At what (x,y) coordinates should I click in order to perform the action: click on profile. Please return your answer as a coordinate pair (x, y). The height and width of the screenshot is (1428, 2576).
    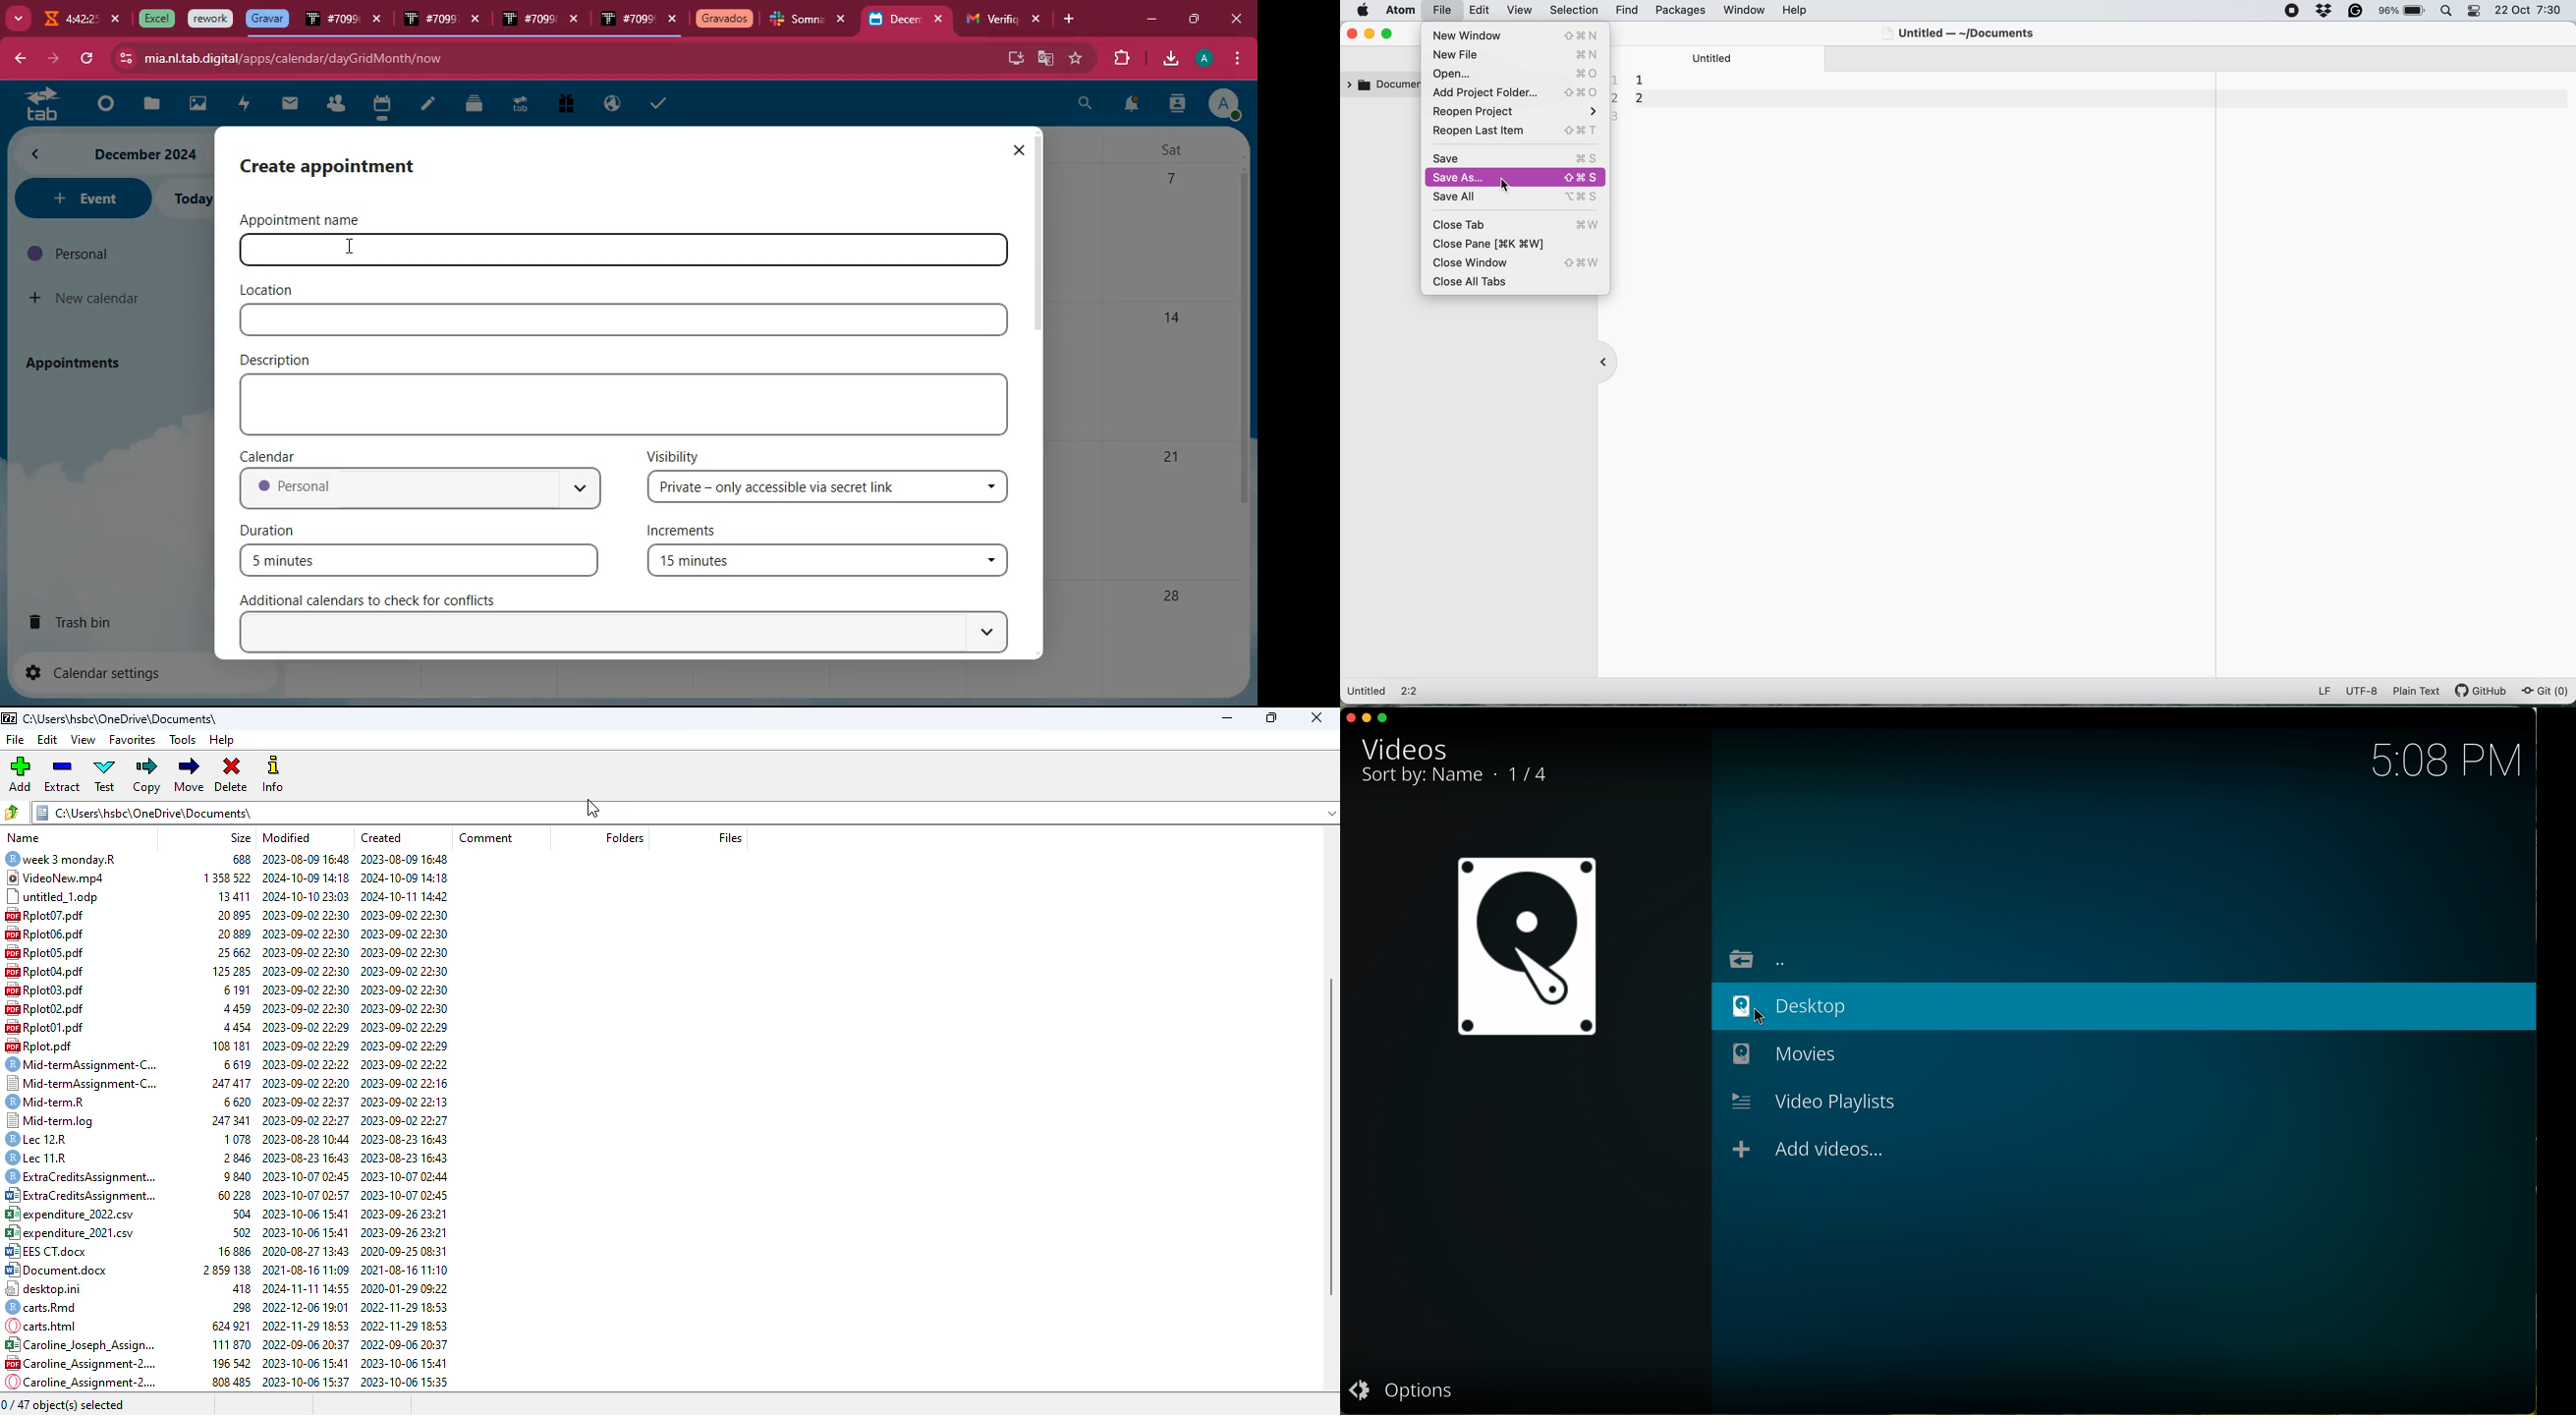
    Looking at the image, I should click on (1224, 103).